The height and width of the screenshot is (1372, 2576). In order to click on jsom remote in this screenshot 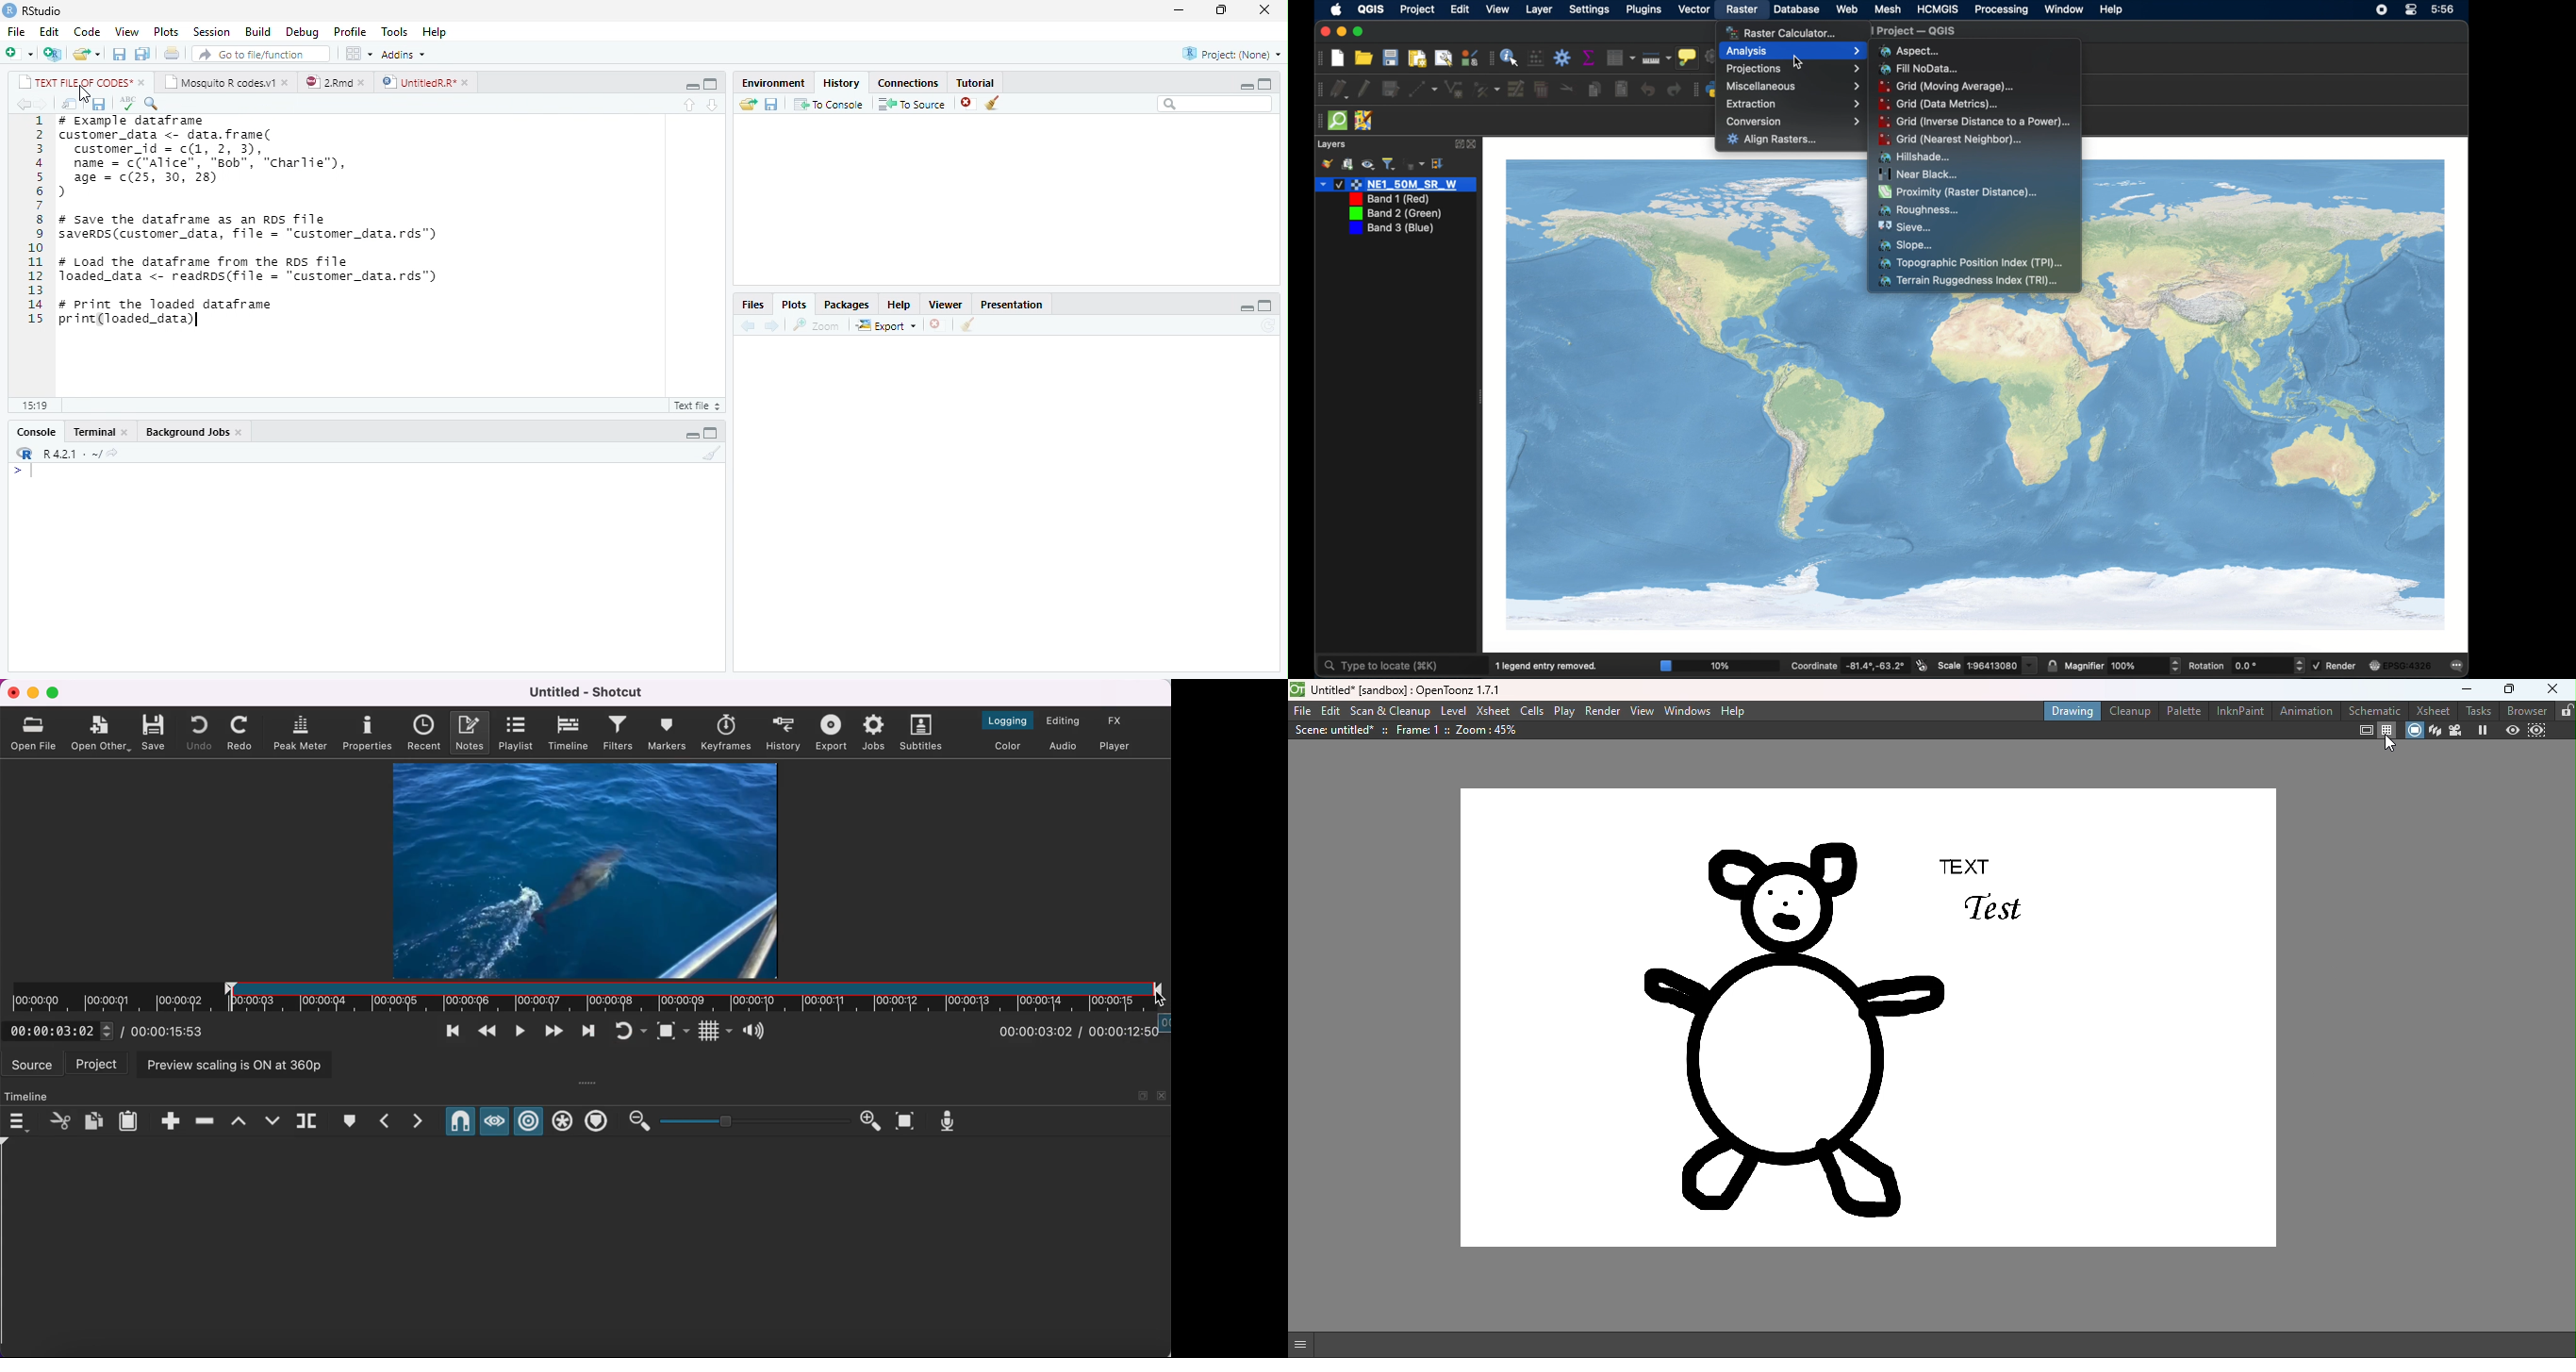, I will do `click(1365, 119)`.